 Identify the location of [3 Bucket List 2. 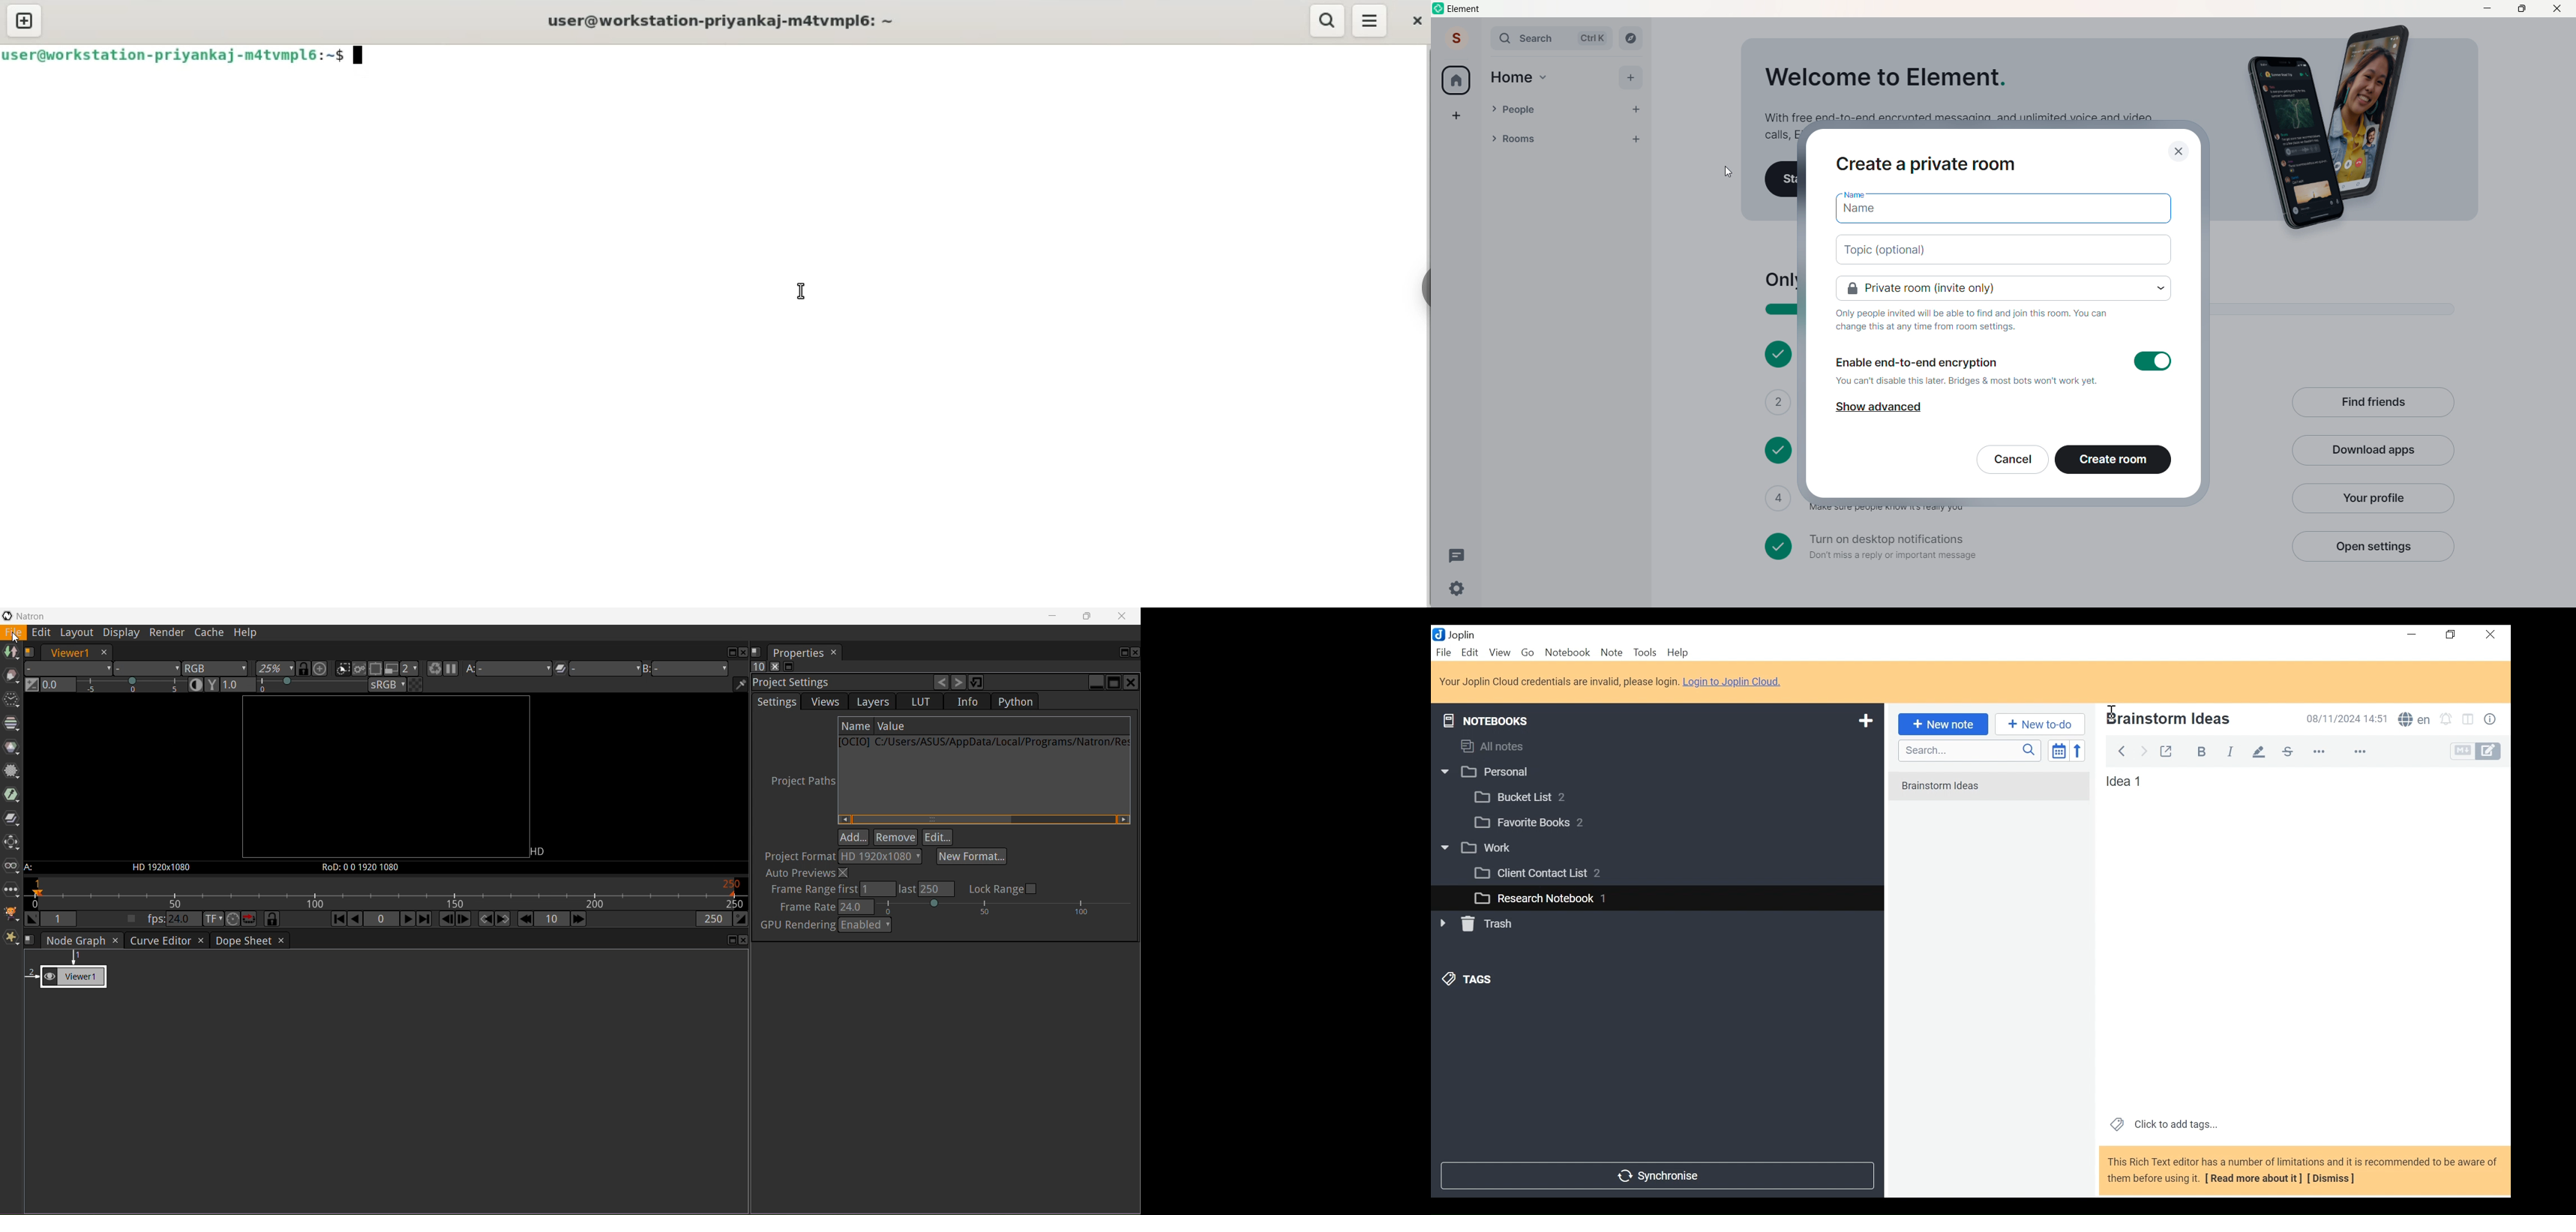
(1542, 796).